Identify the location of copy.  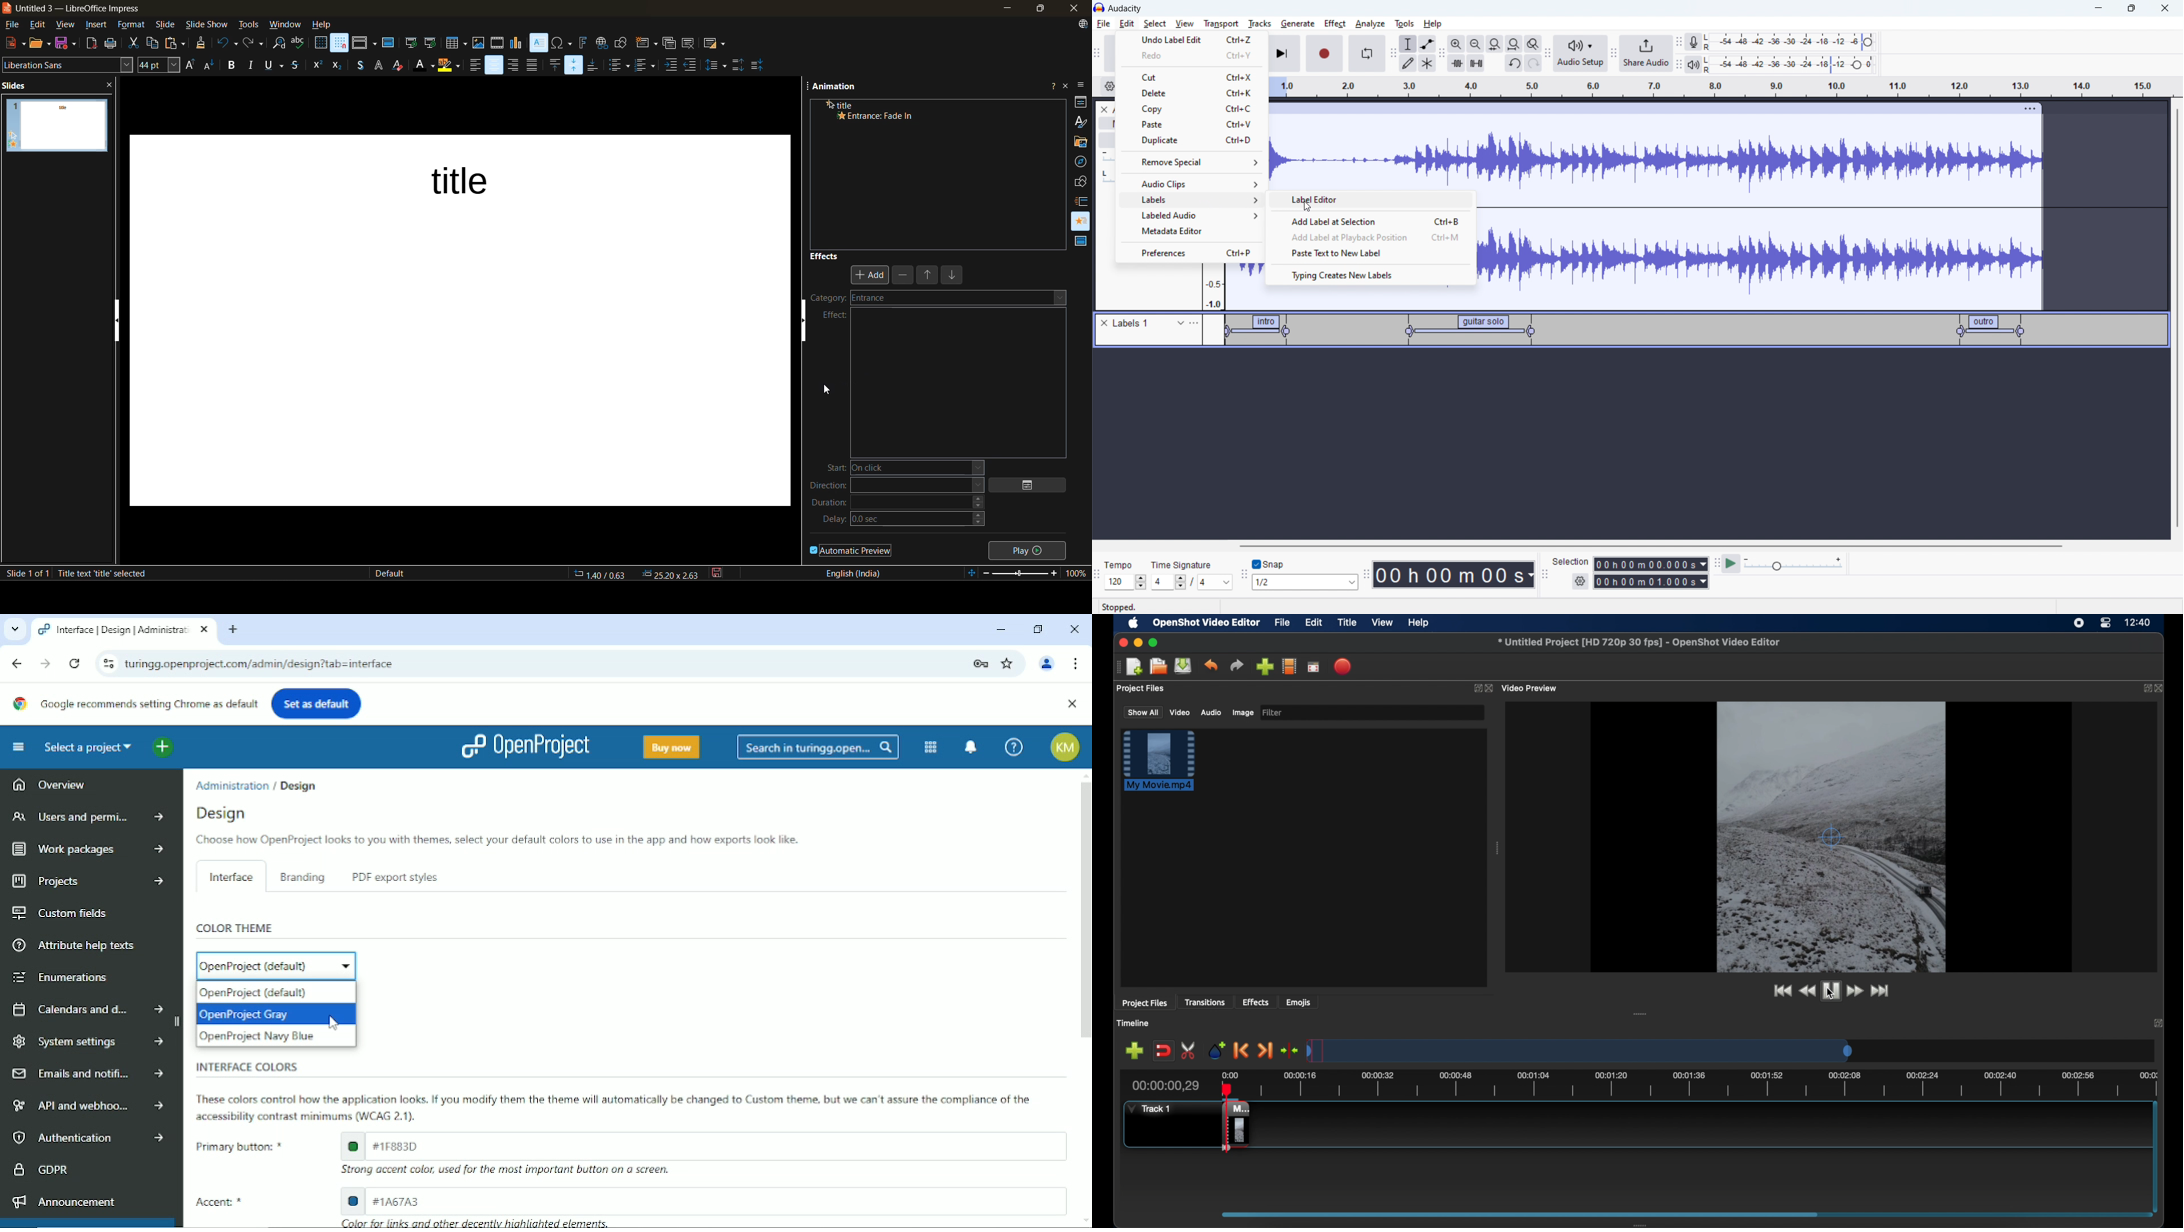
(156, 43).